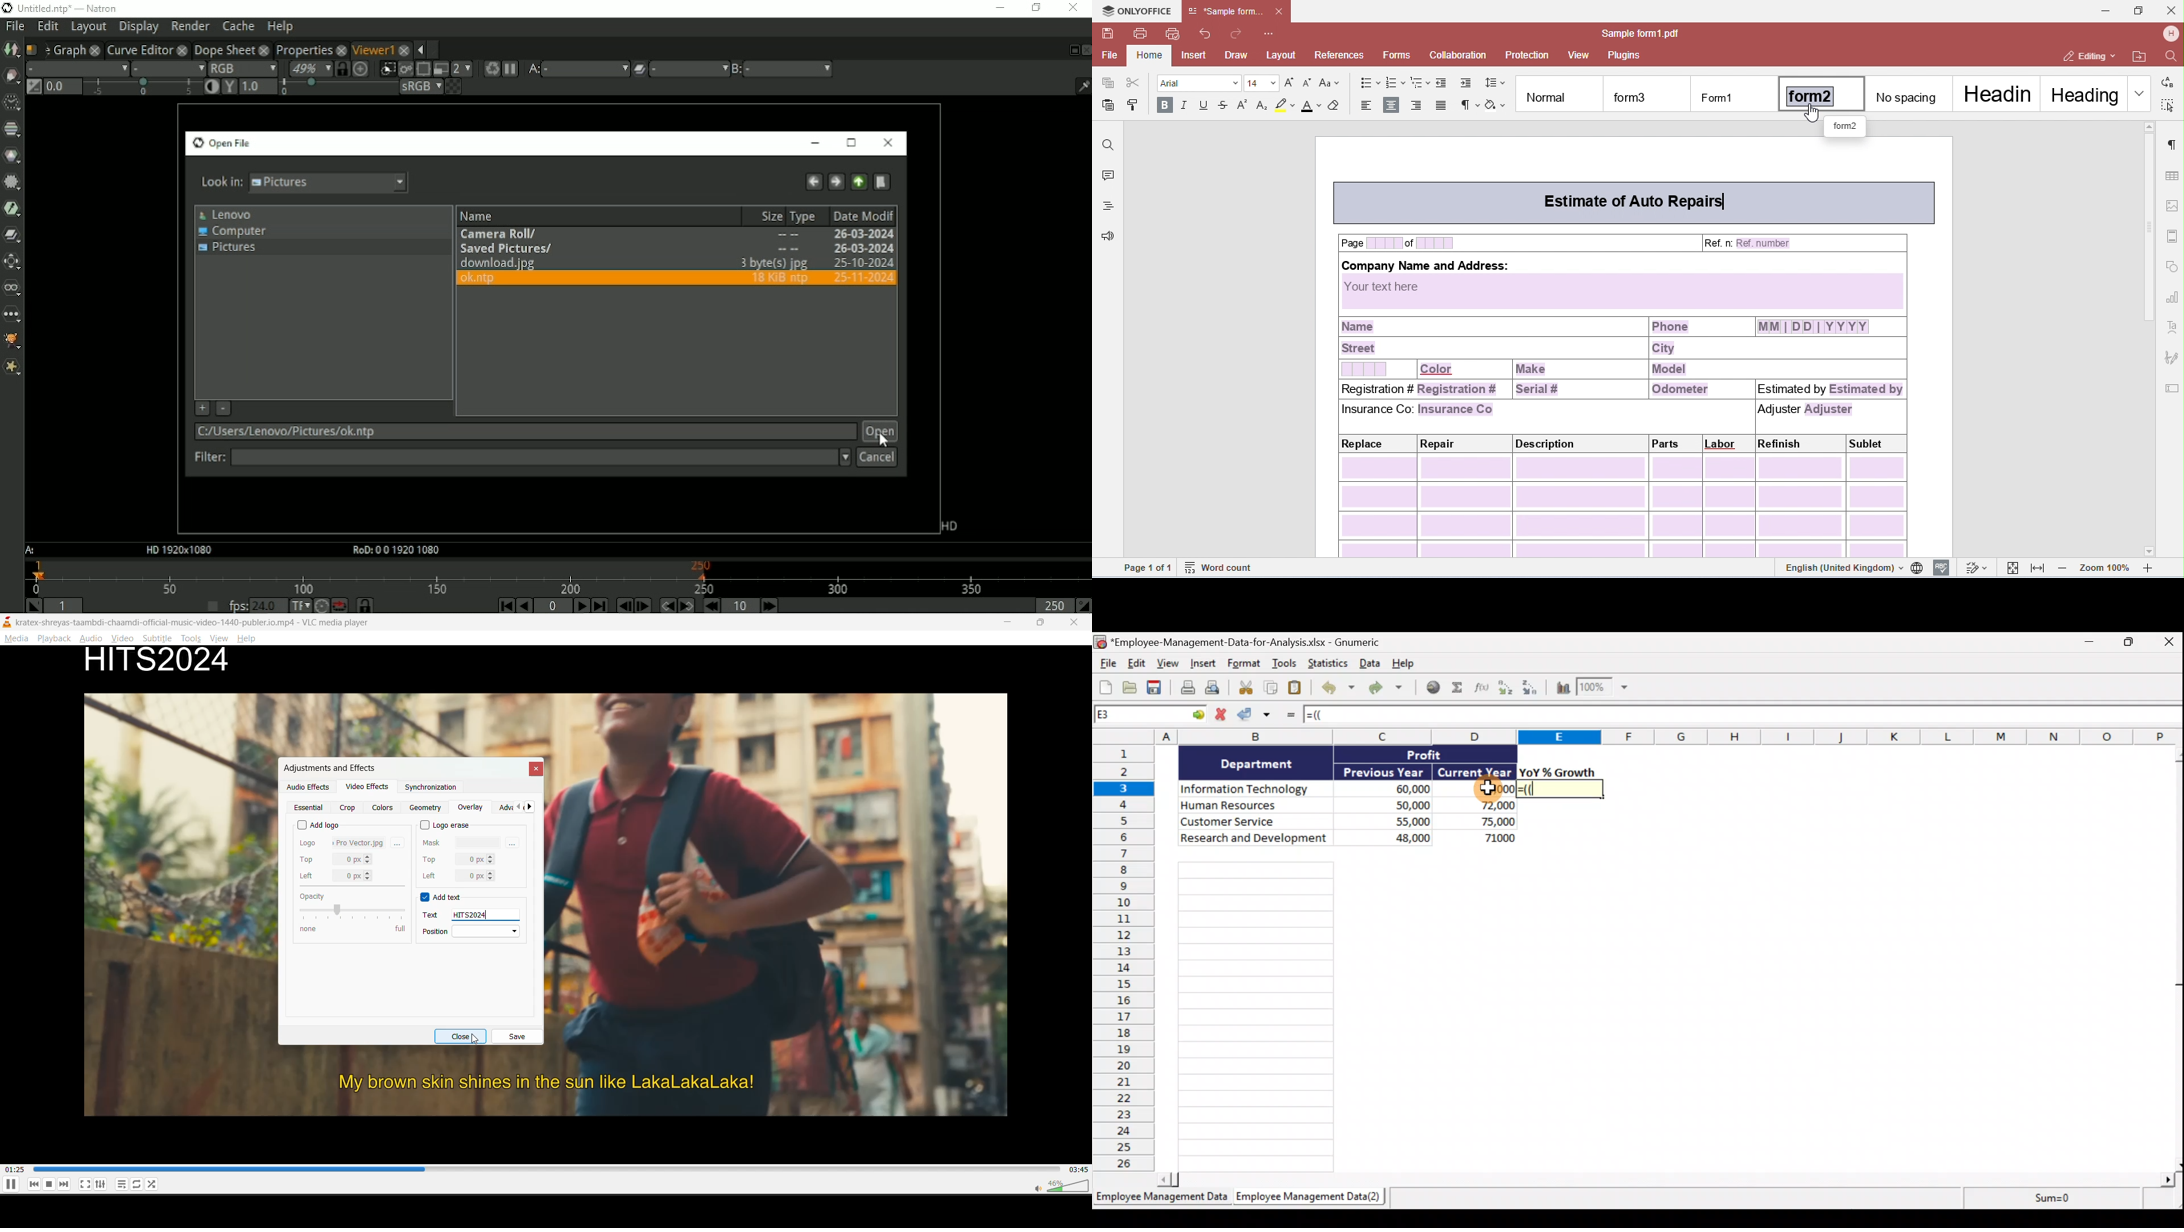 The image size is (2184, 1232). Describe the element at coordinates (16, 1169) in the screenshot. I see `current track time` at that location.